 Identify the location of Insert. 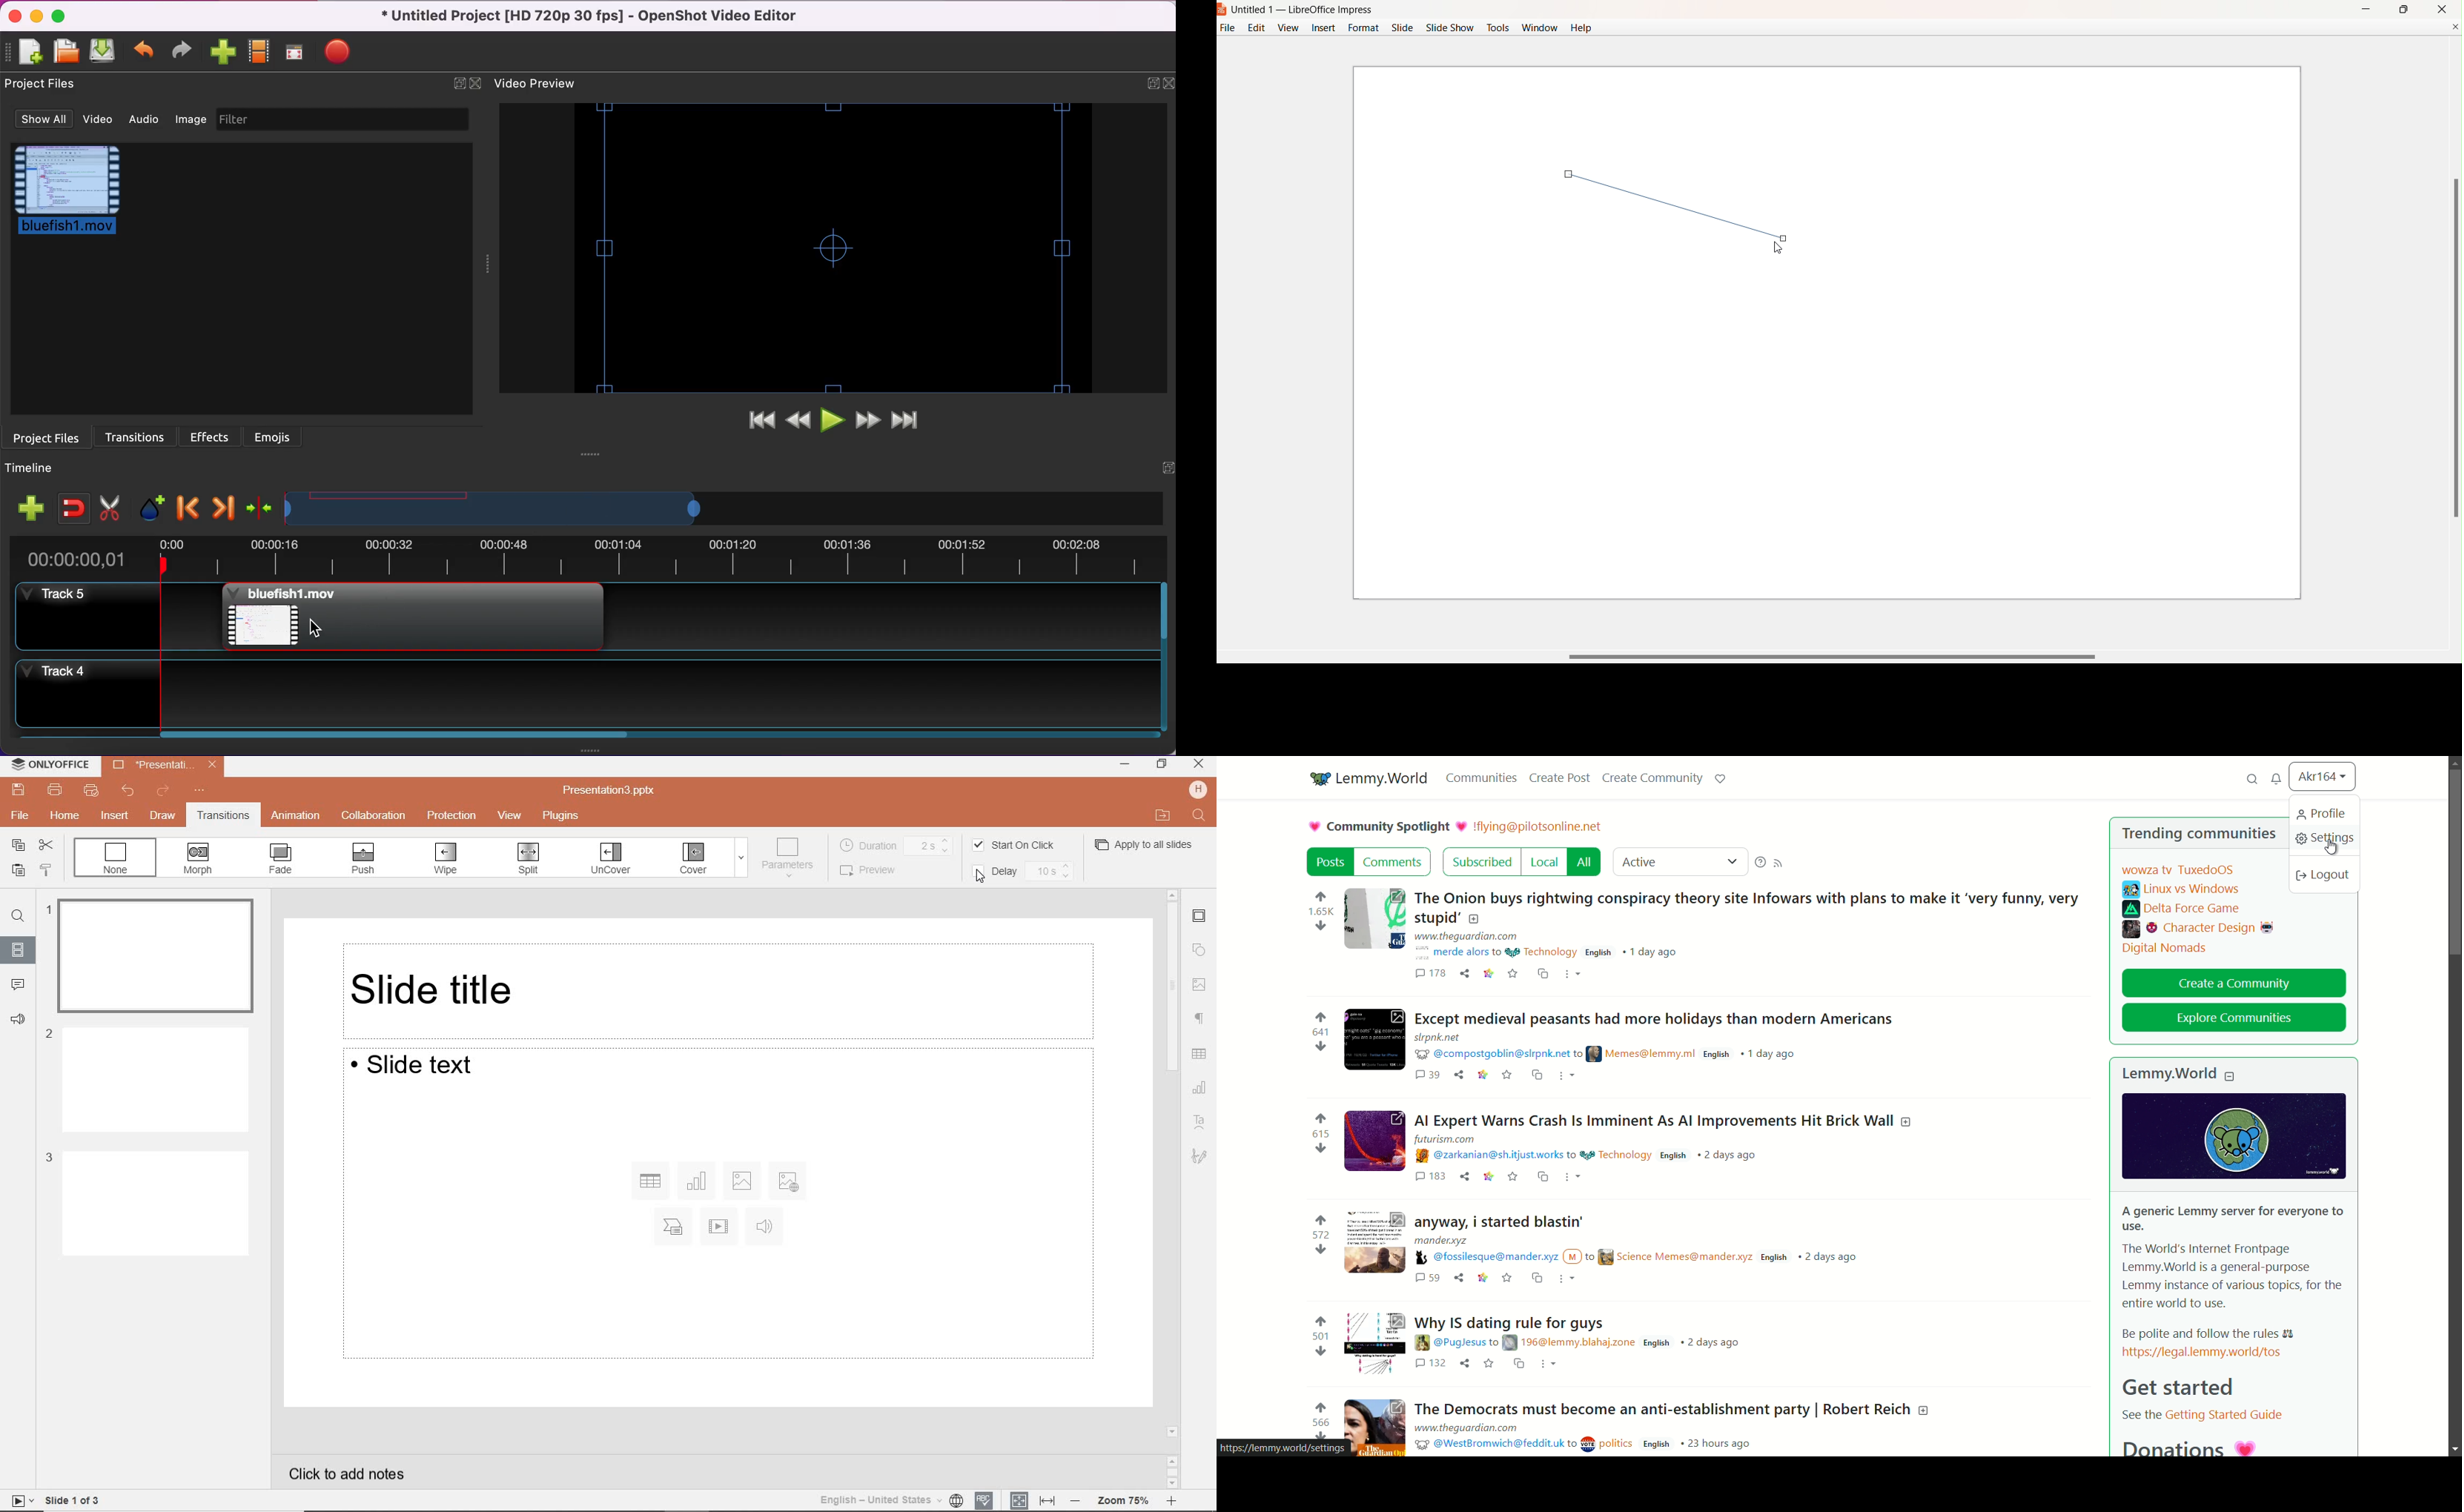
(1321, 30).